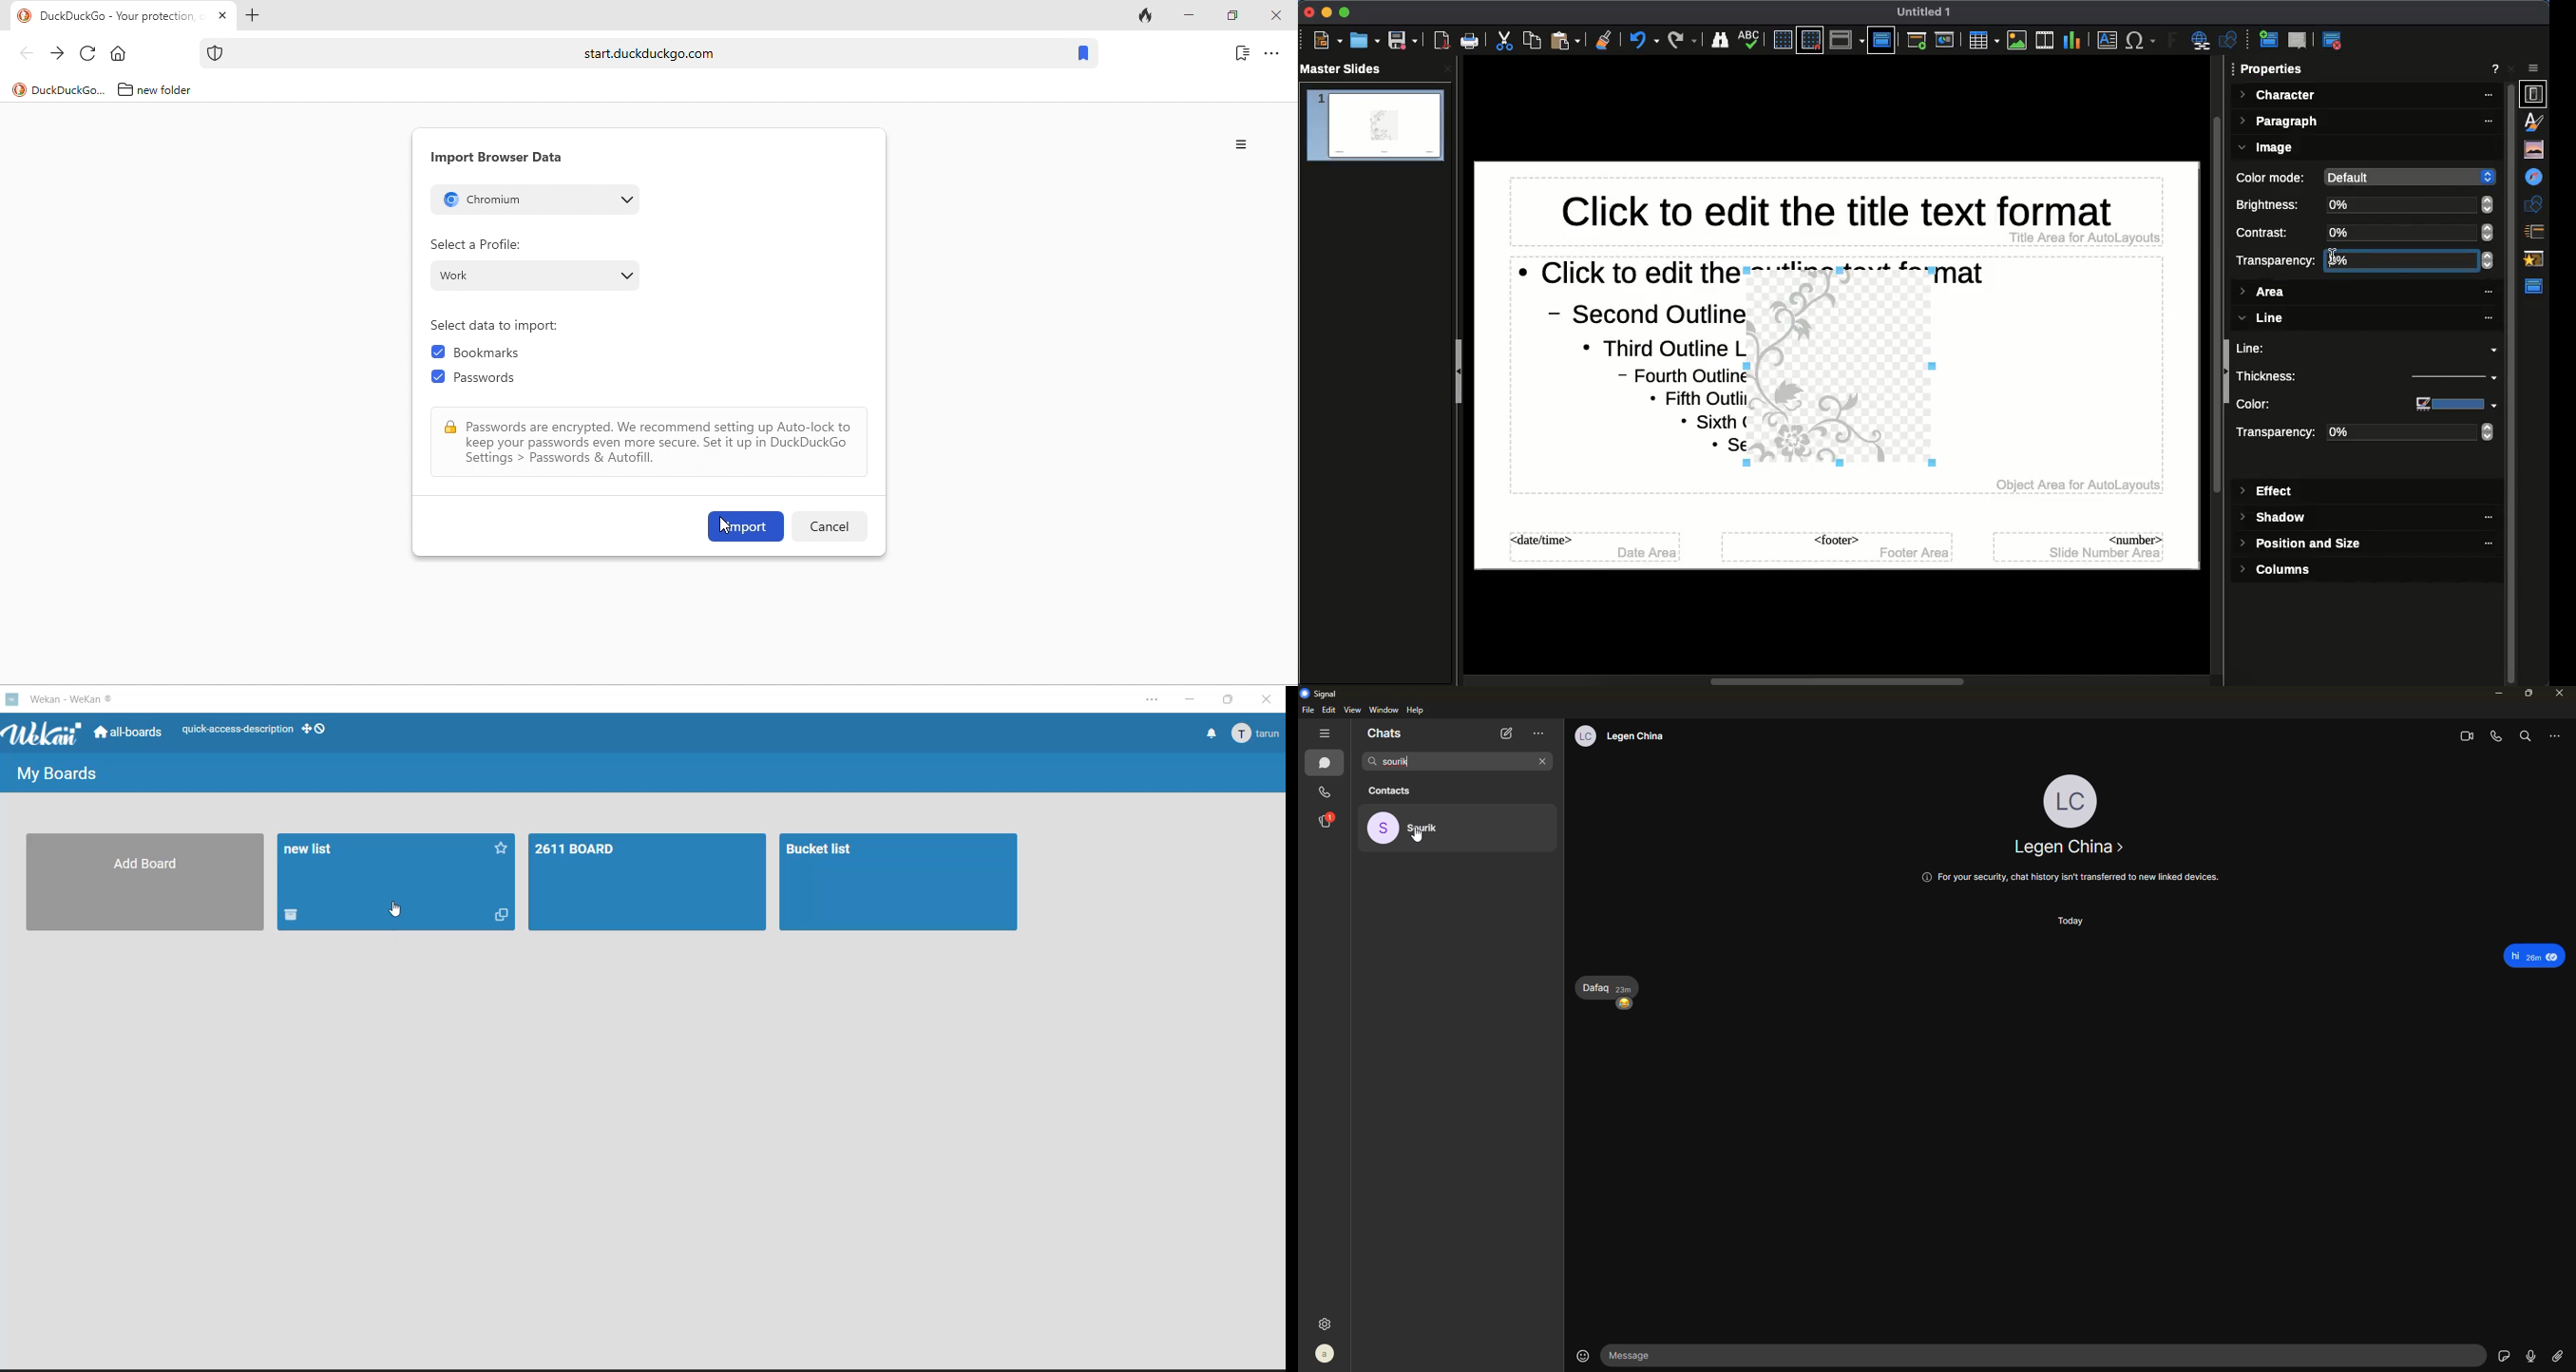  I want to click on legan china, so click(2069, 847).